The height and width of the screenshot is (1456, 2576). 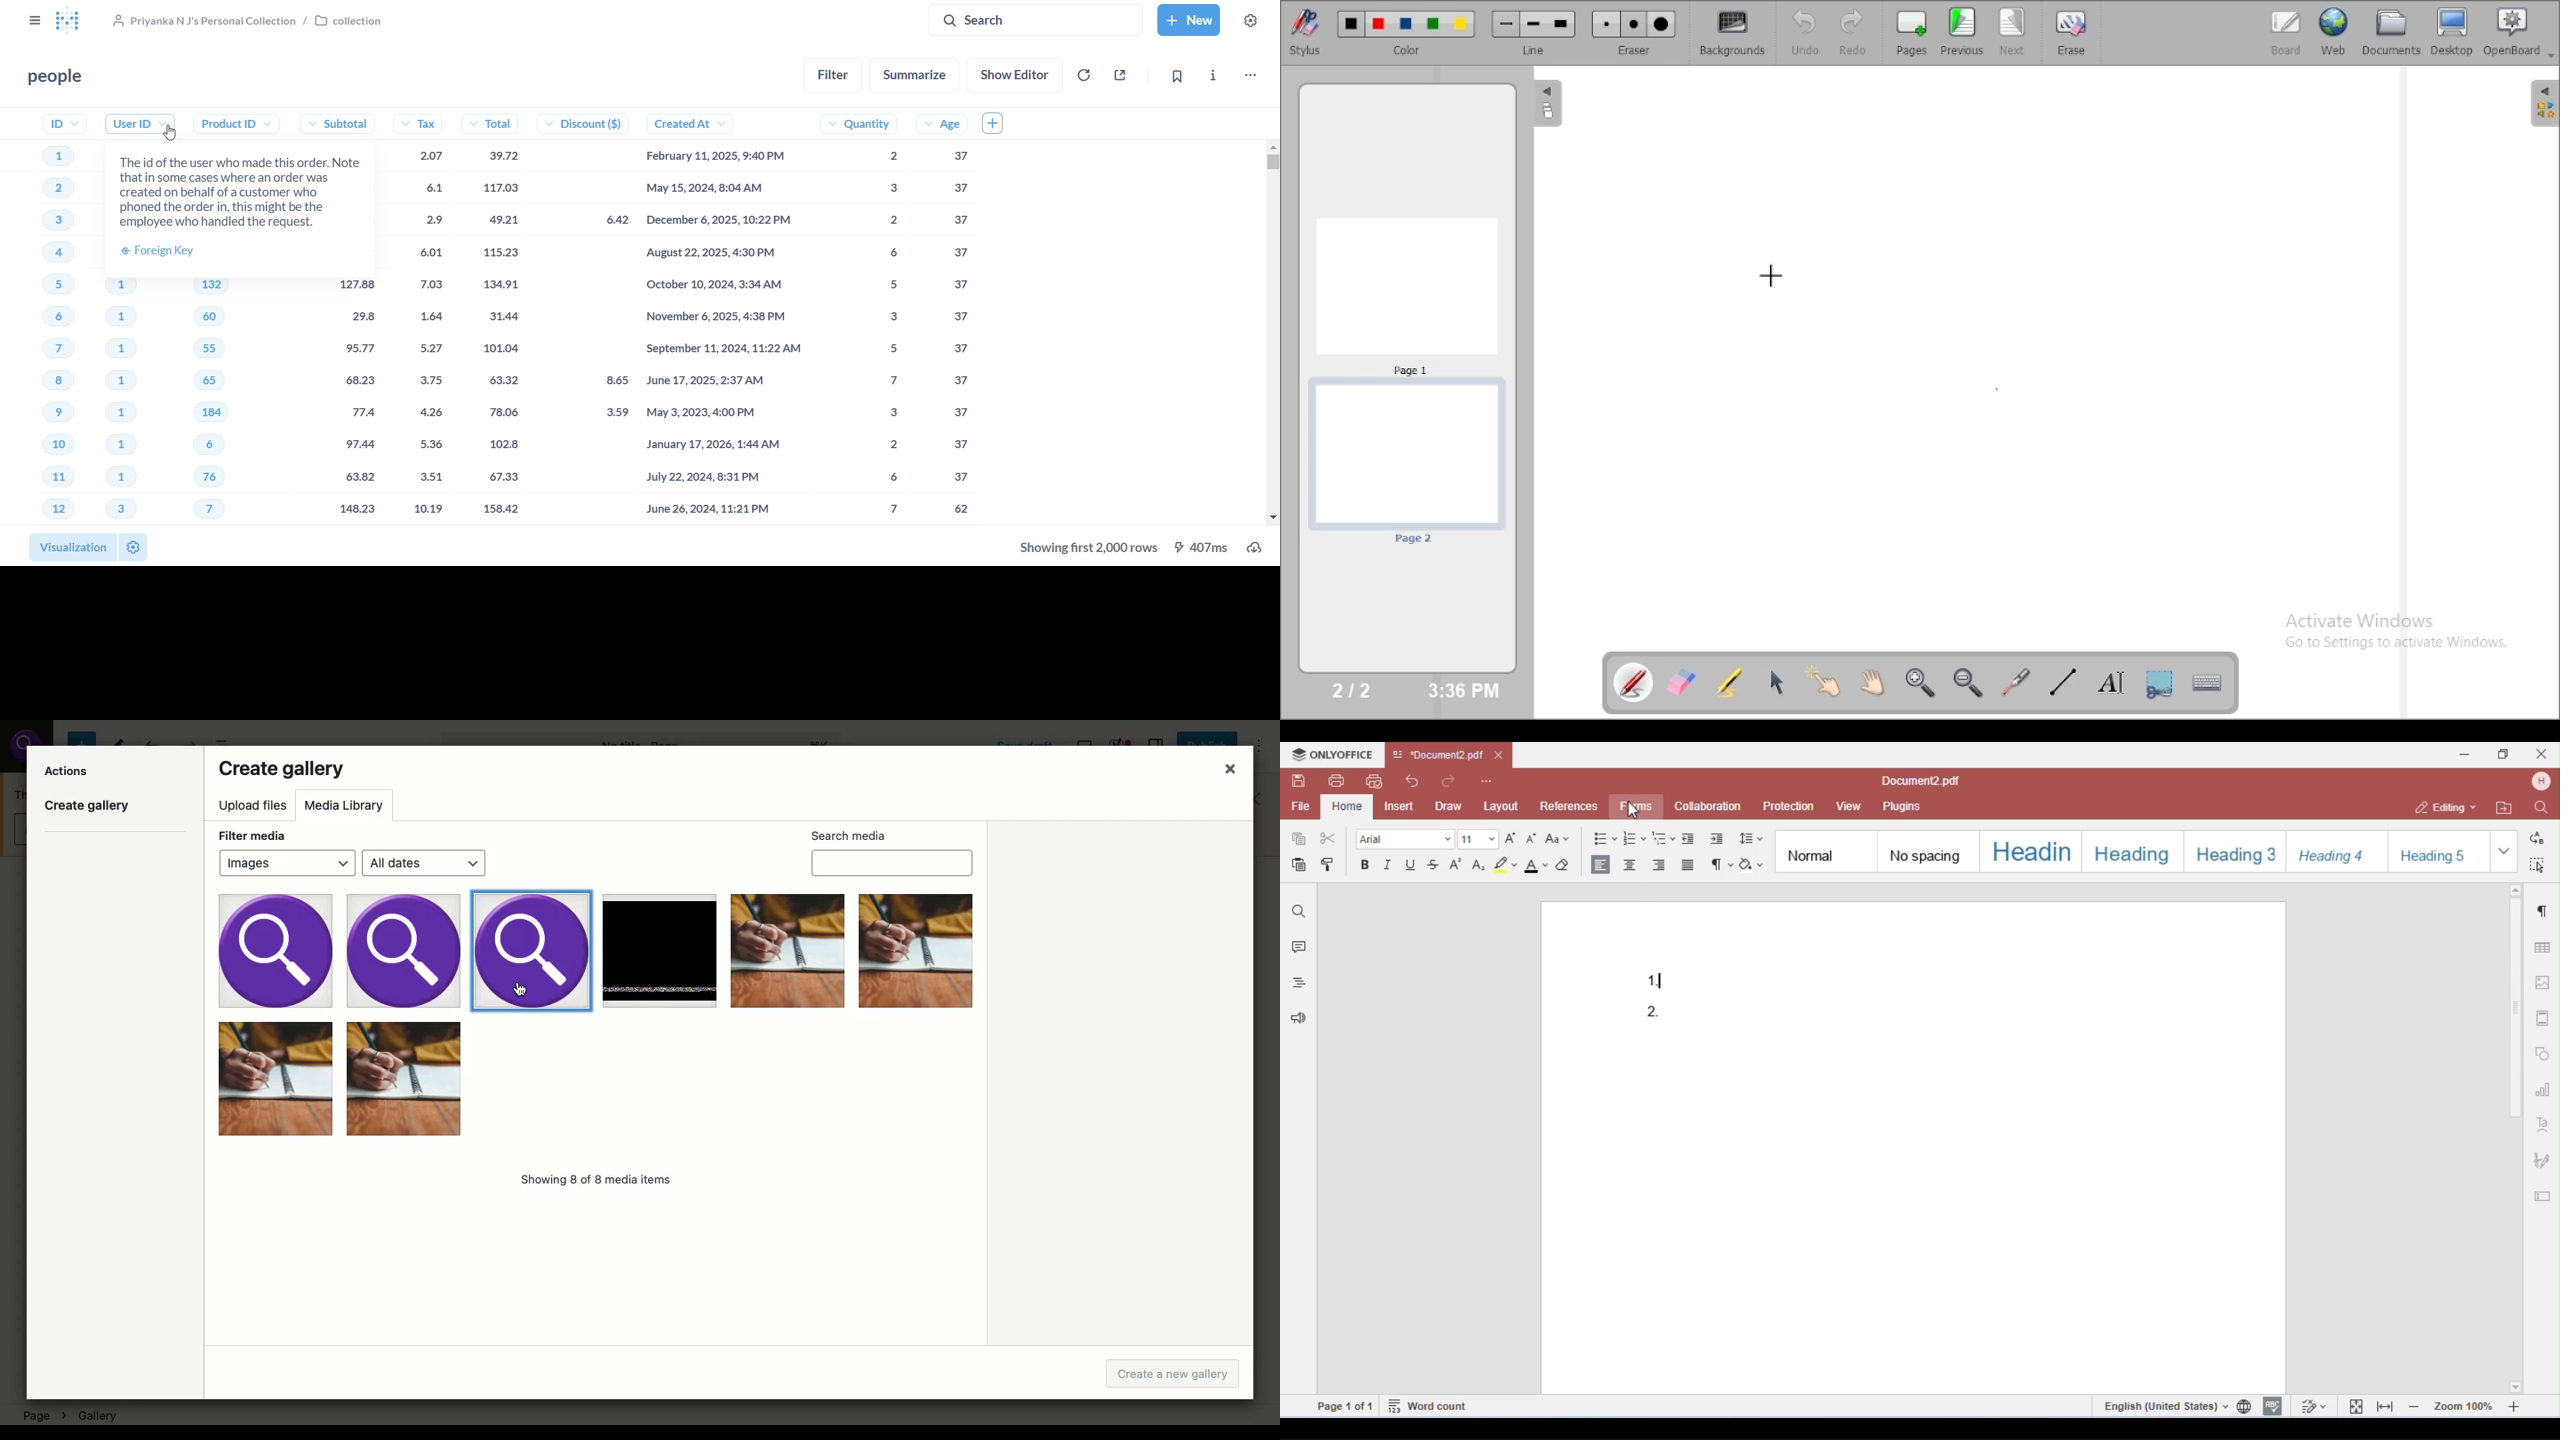 I want to click on virtual laser pointer, so click(x=2016, y=682).